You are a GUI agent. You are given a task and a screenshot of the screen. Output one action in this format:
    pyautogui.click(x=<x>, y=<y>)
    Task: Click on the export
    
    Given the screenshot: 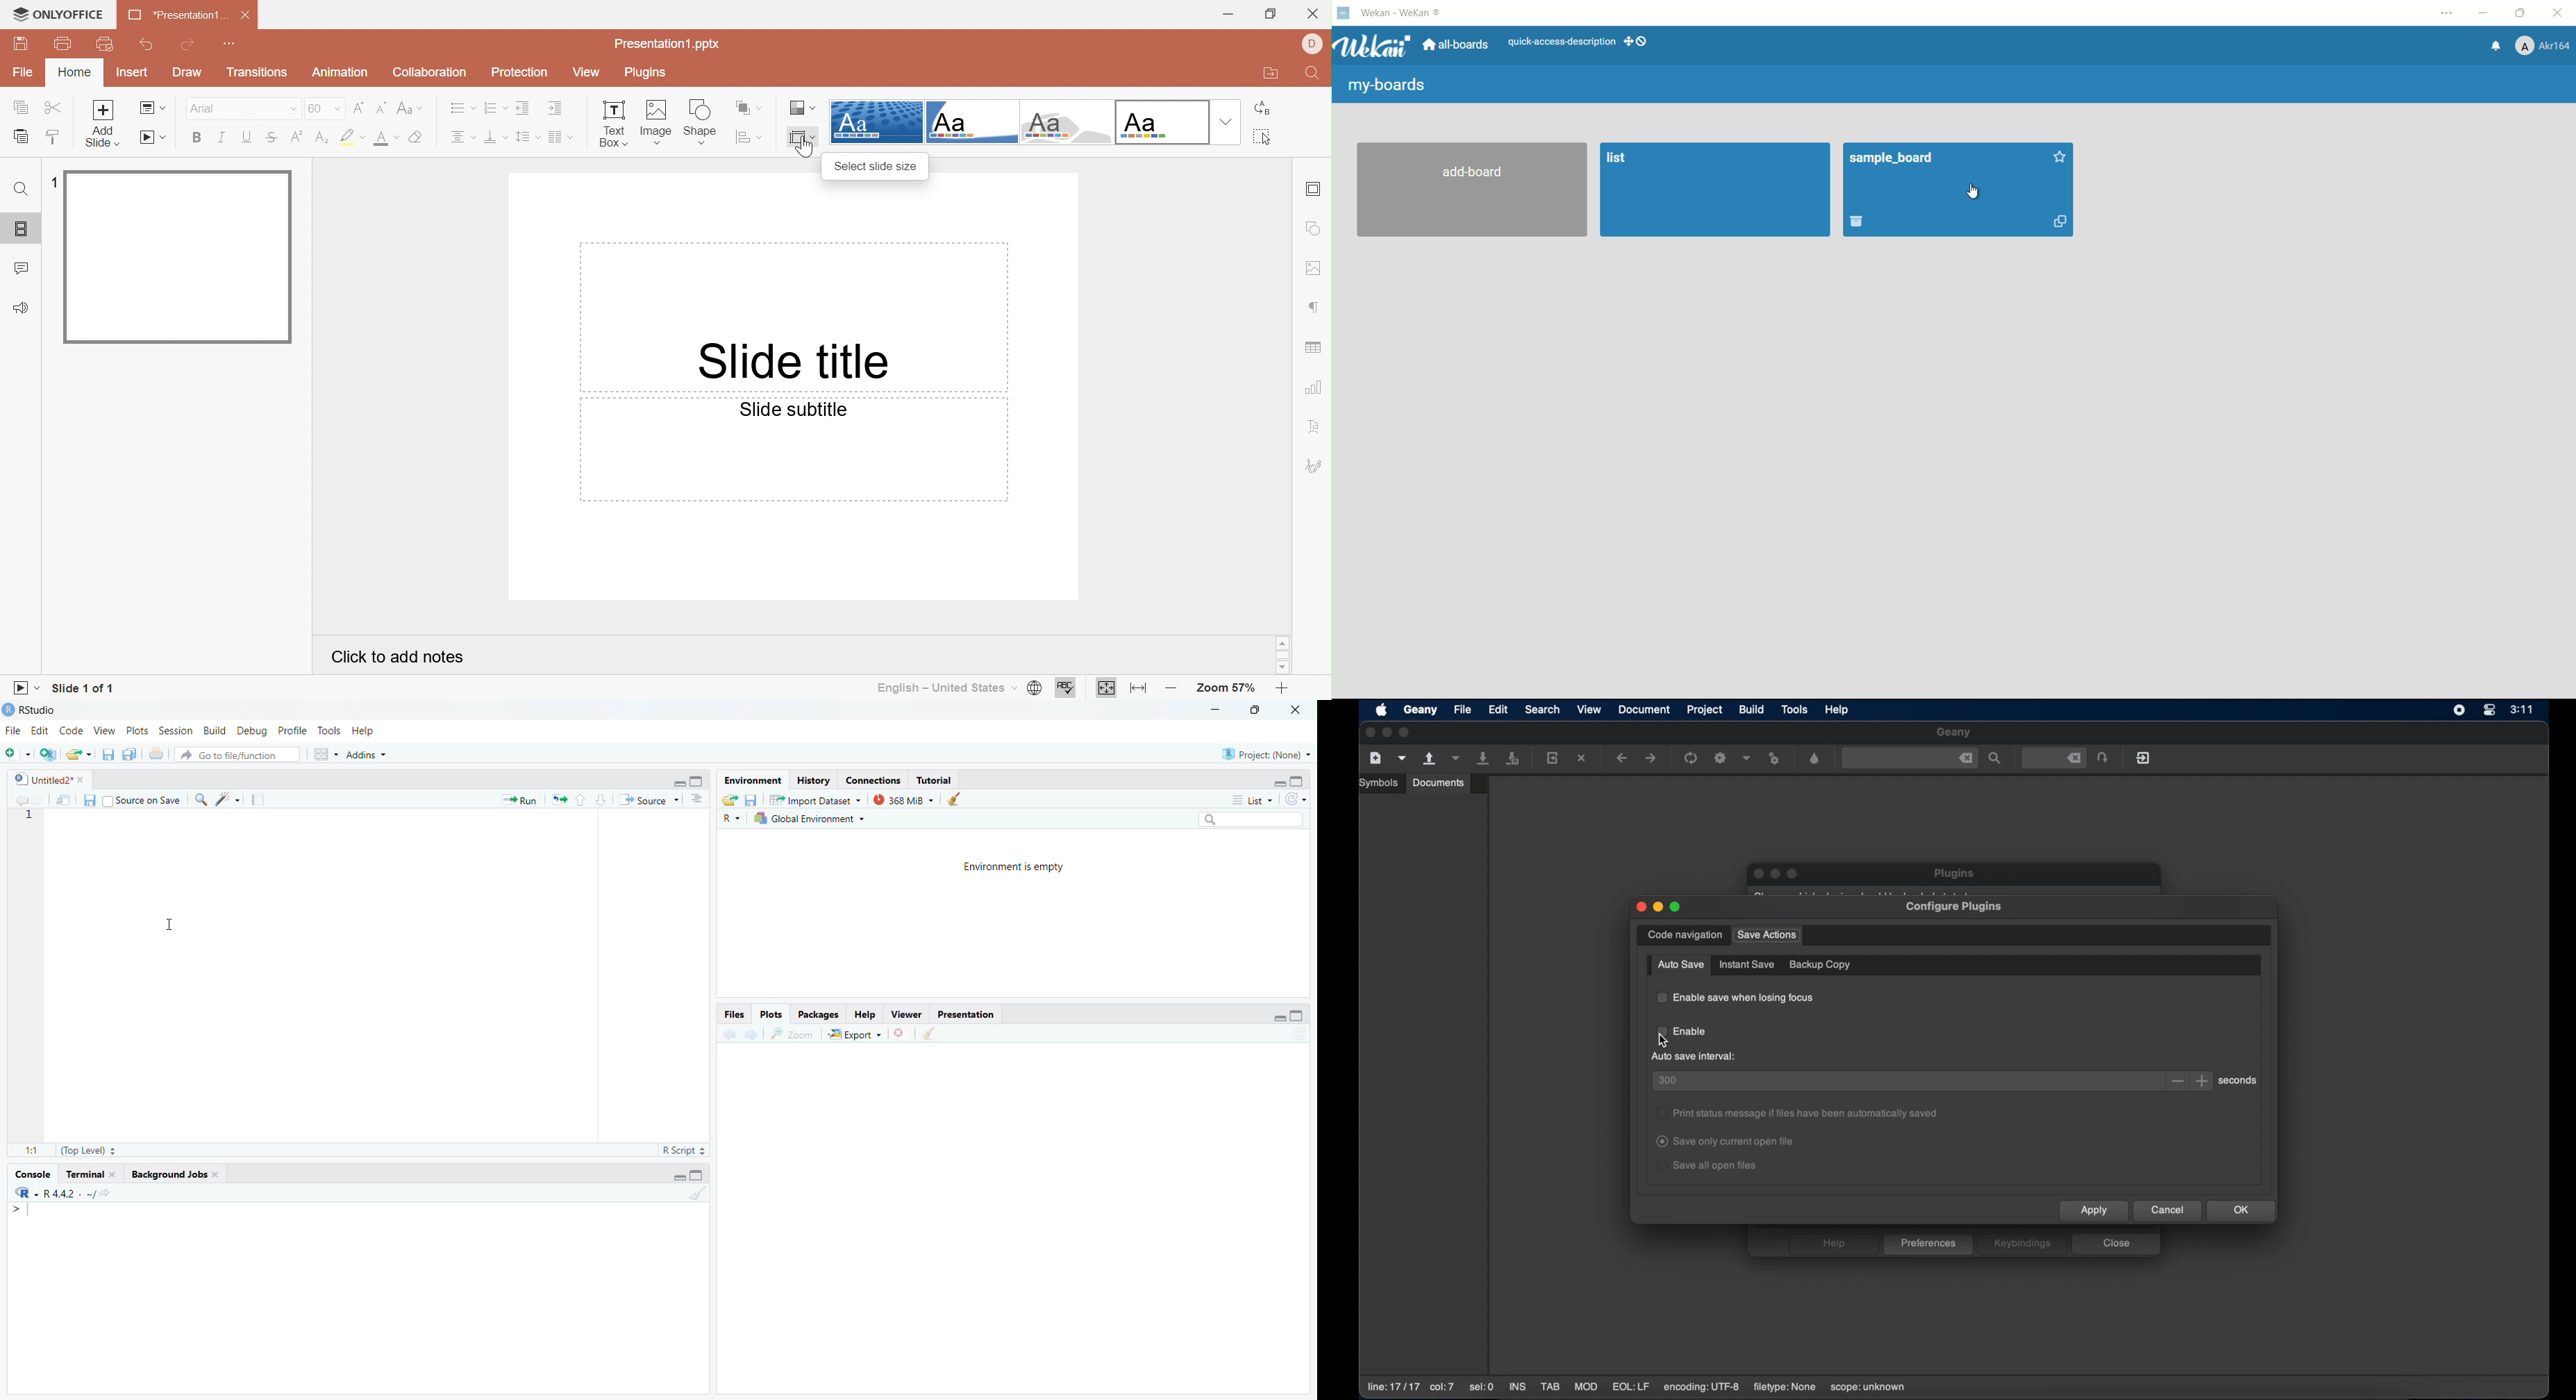 What is the action you would take?
    pyautogui.click(x=78, y=755)
    